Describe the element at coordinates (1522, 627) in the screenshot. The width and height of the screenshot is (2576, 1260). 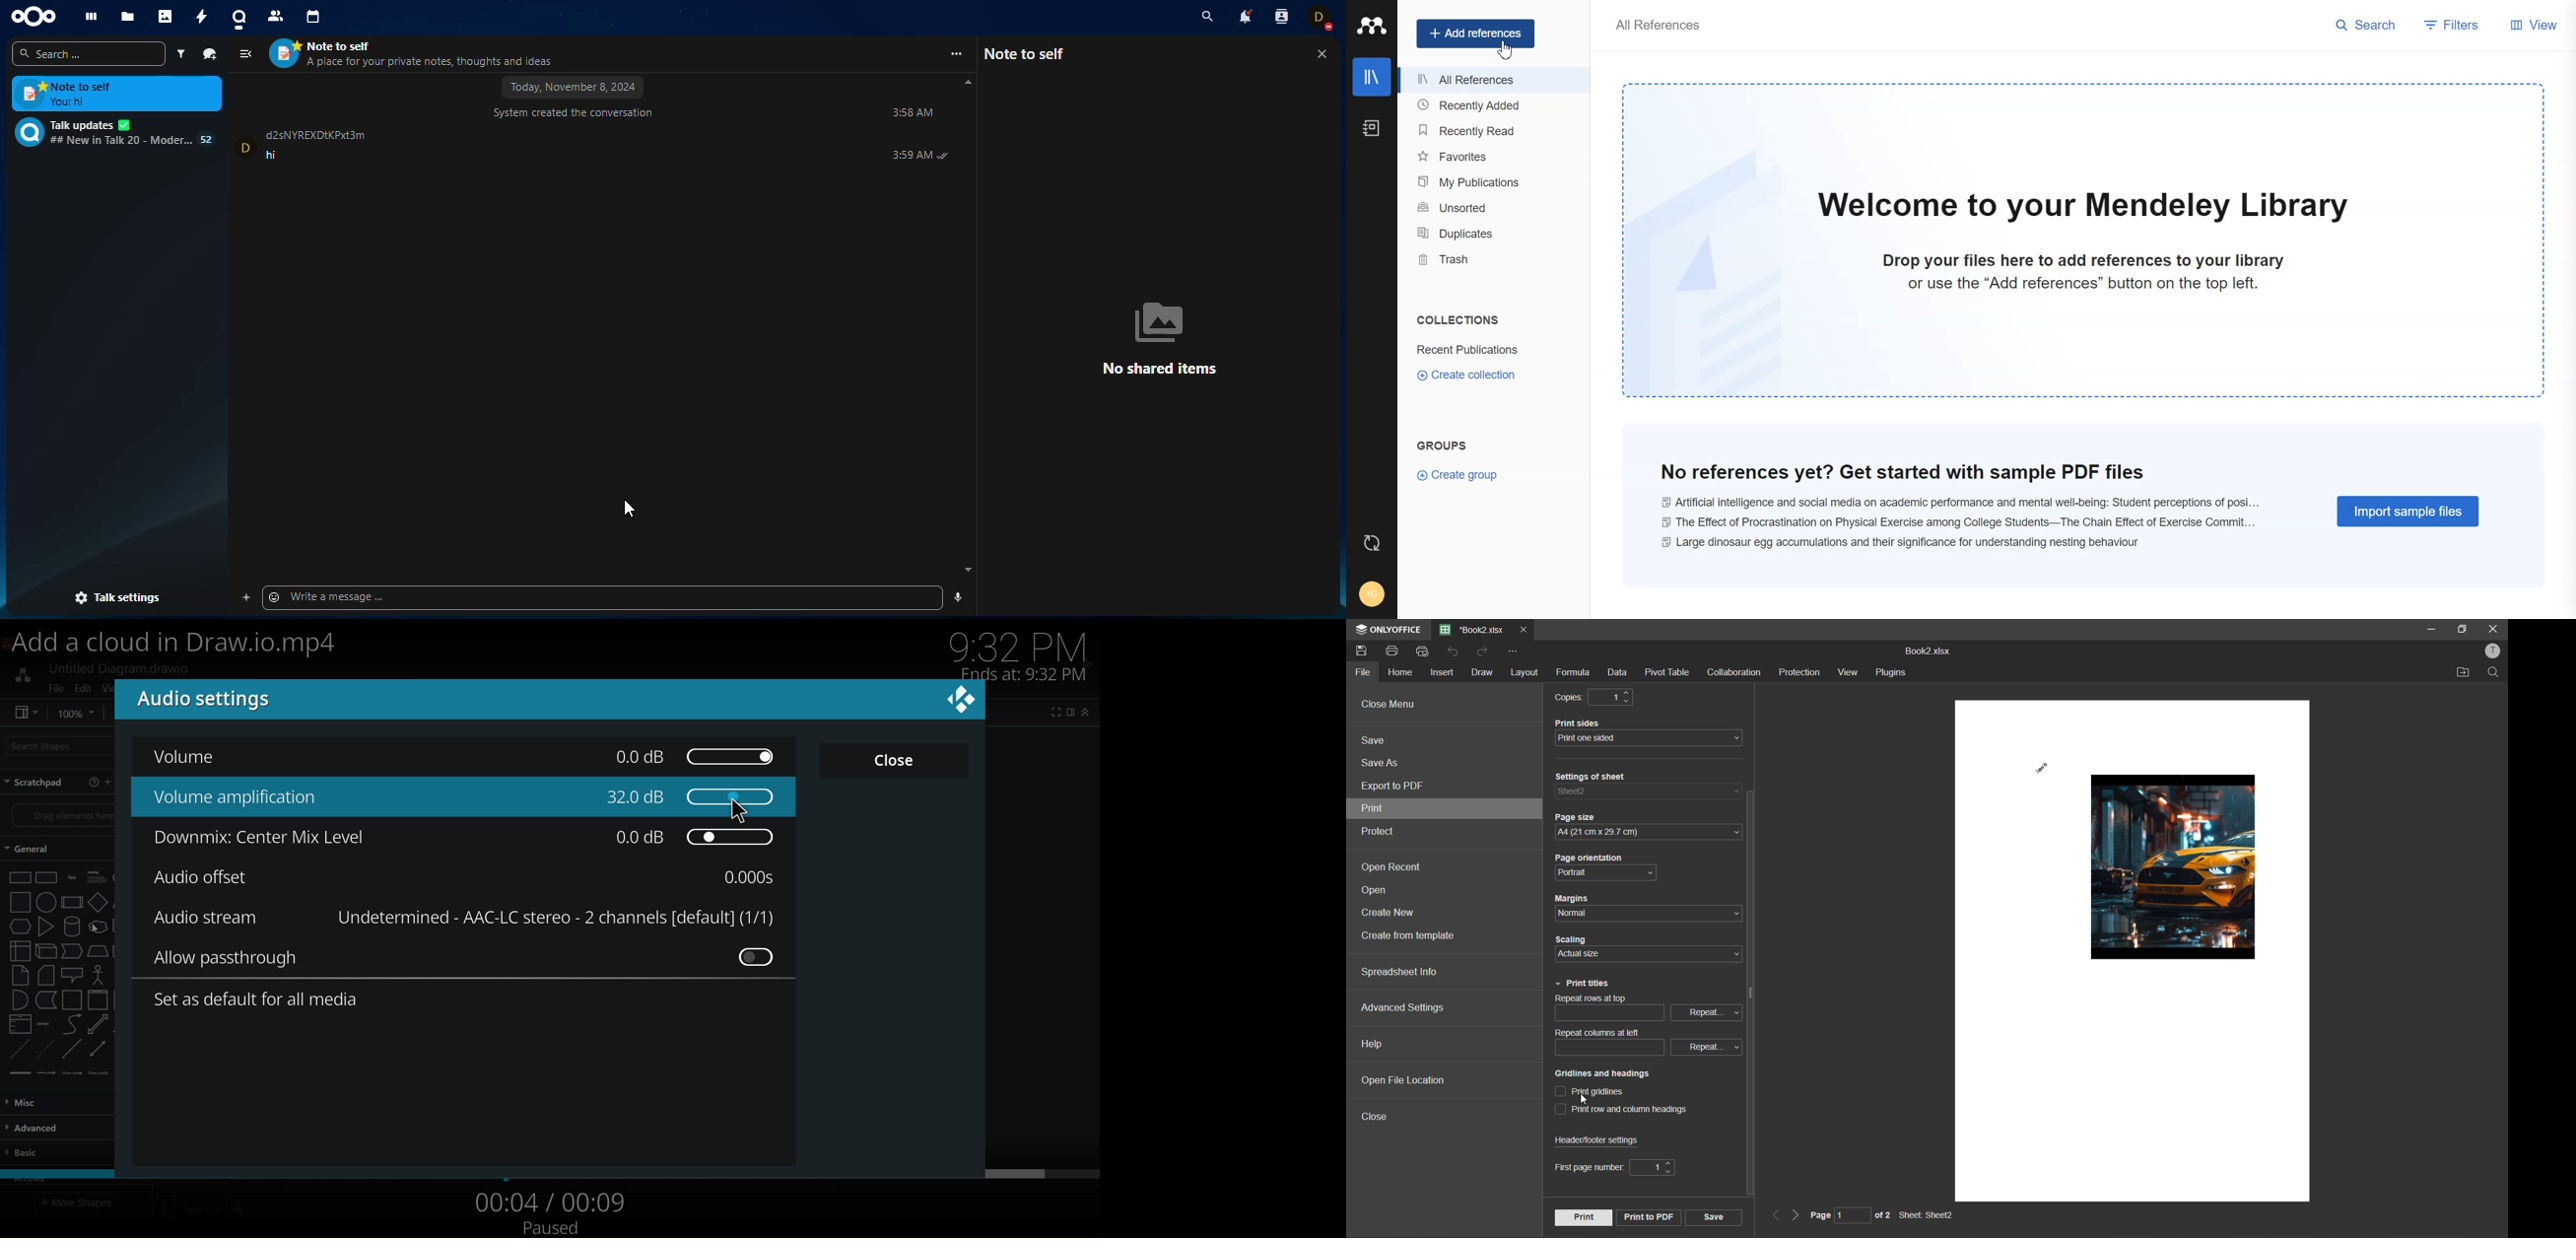
I see `close tab` at that location.